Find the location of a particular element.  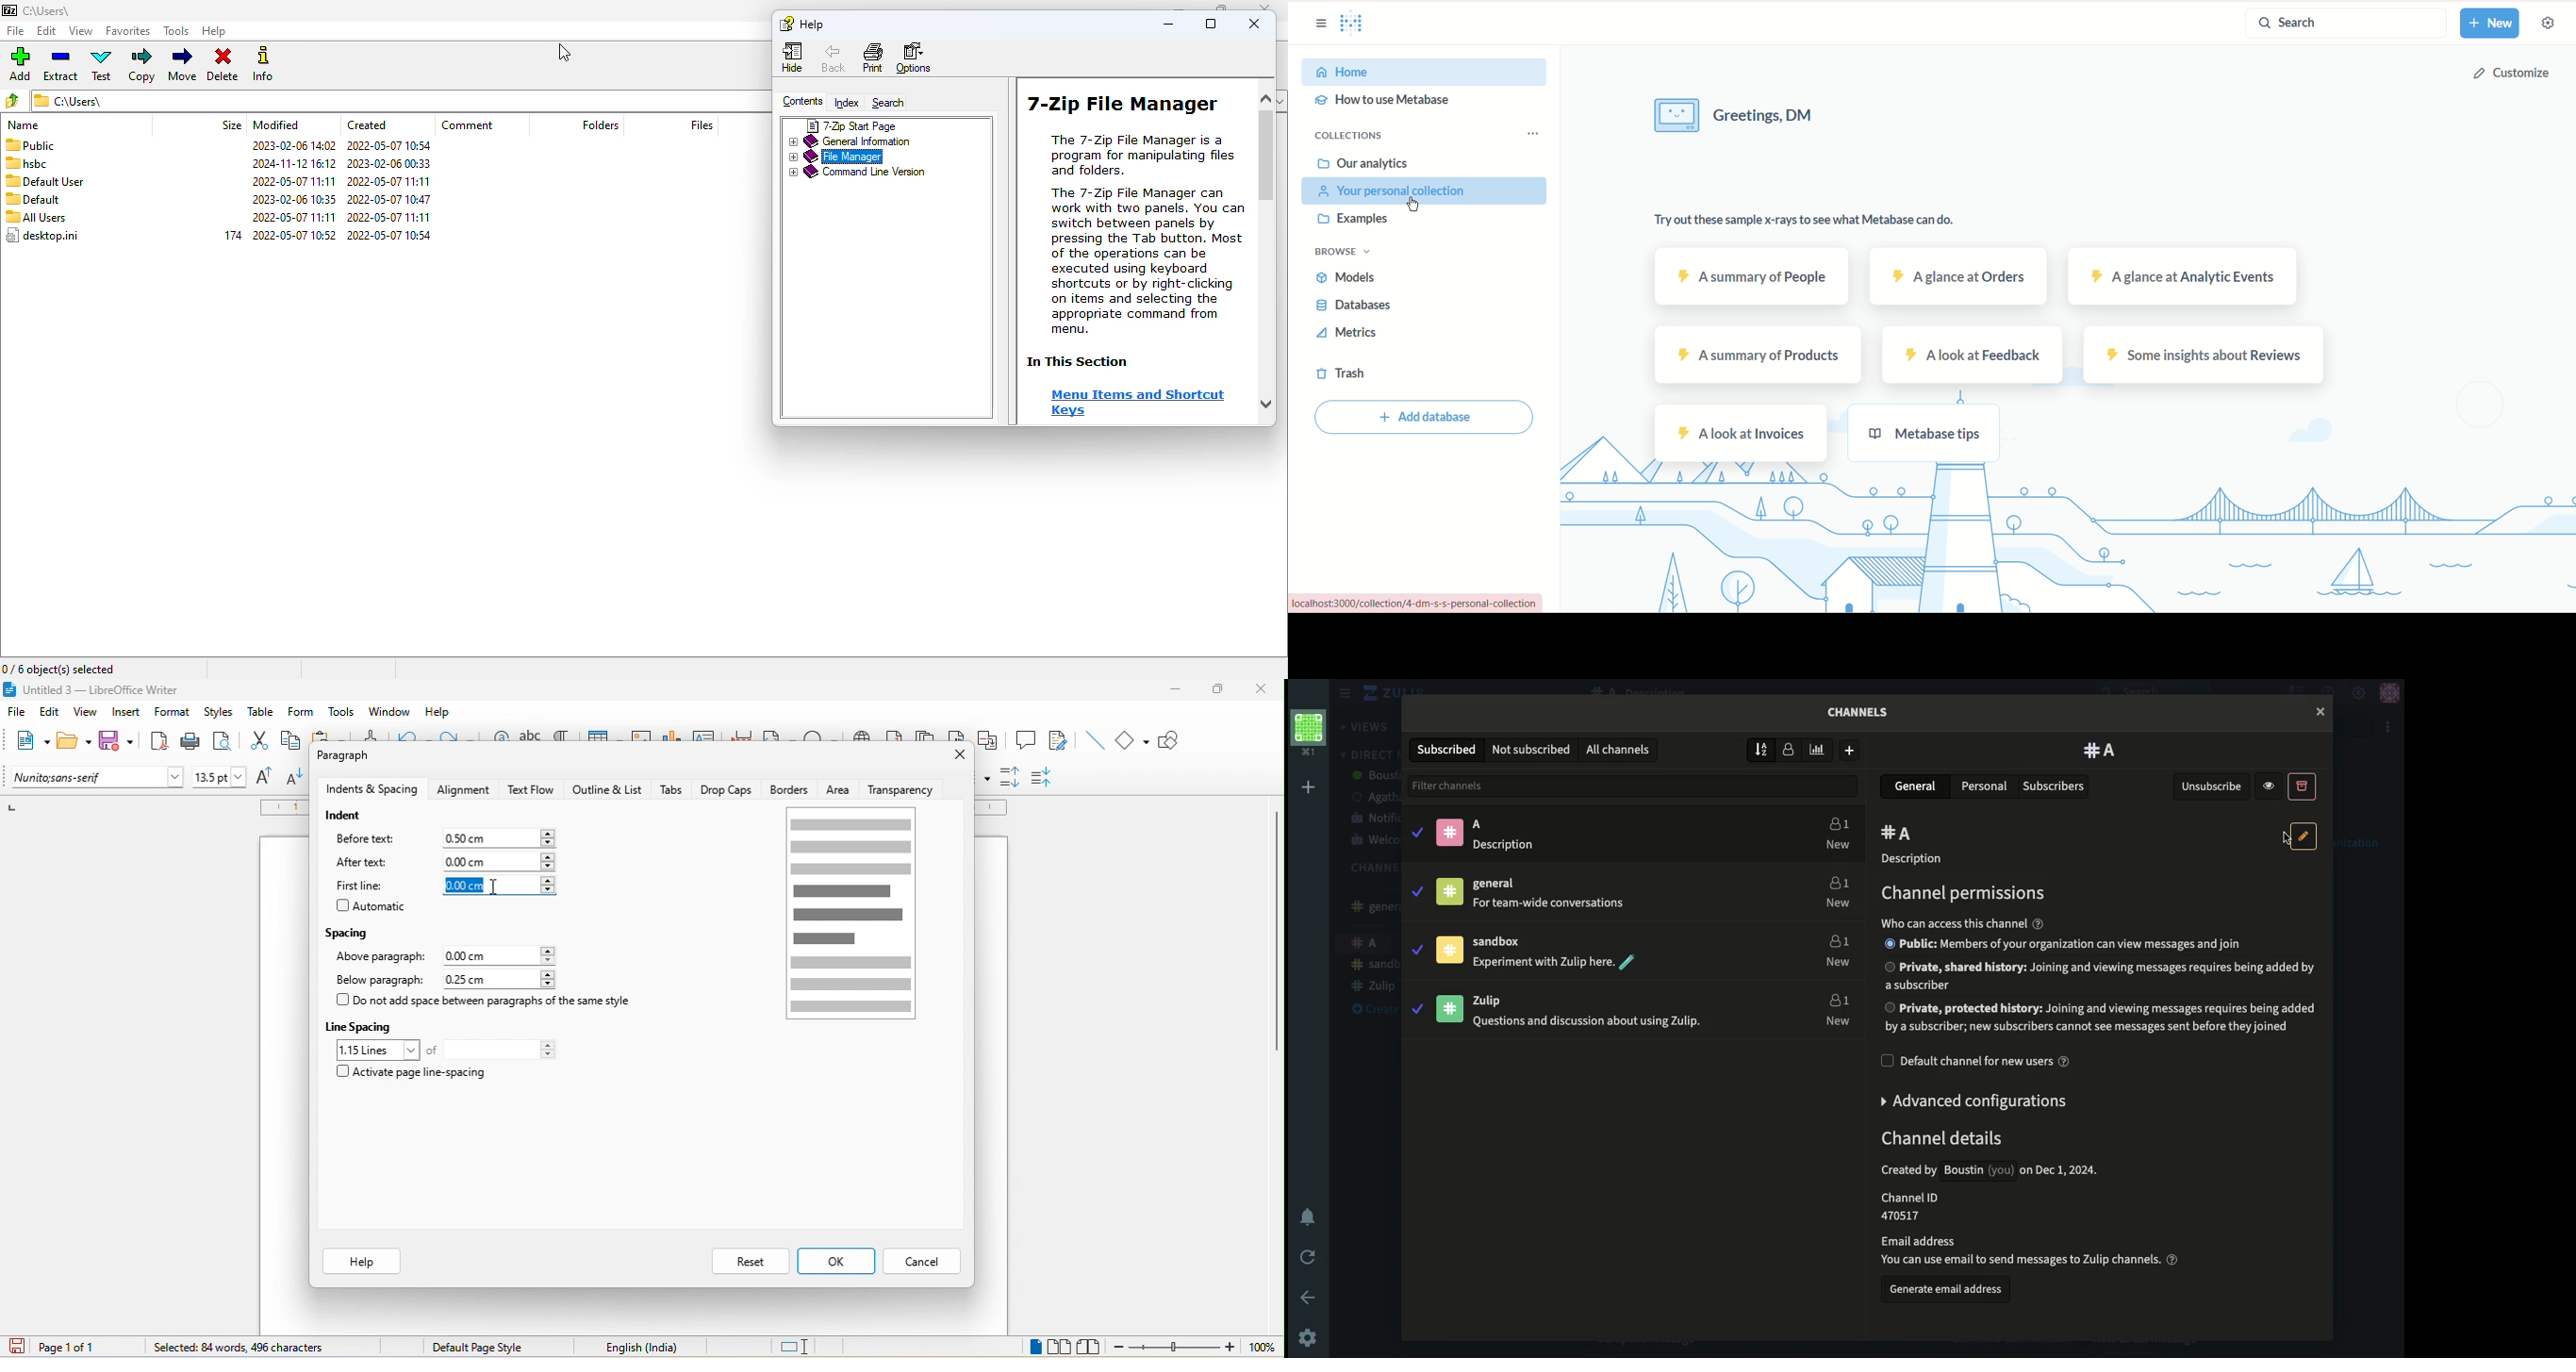

help is located at coordinates (2173, 1259).